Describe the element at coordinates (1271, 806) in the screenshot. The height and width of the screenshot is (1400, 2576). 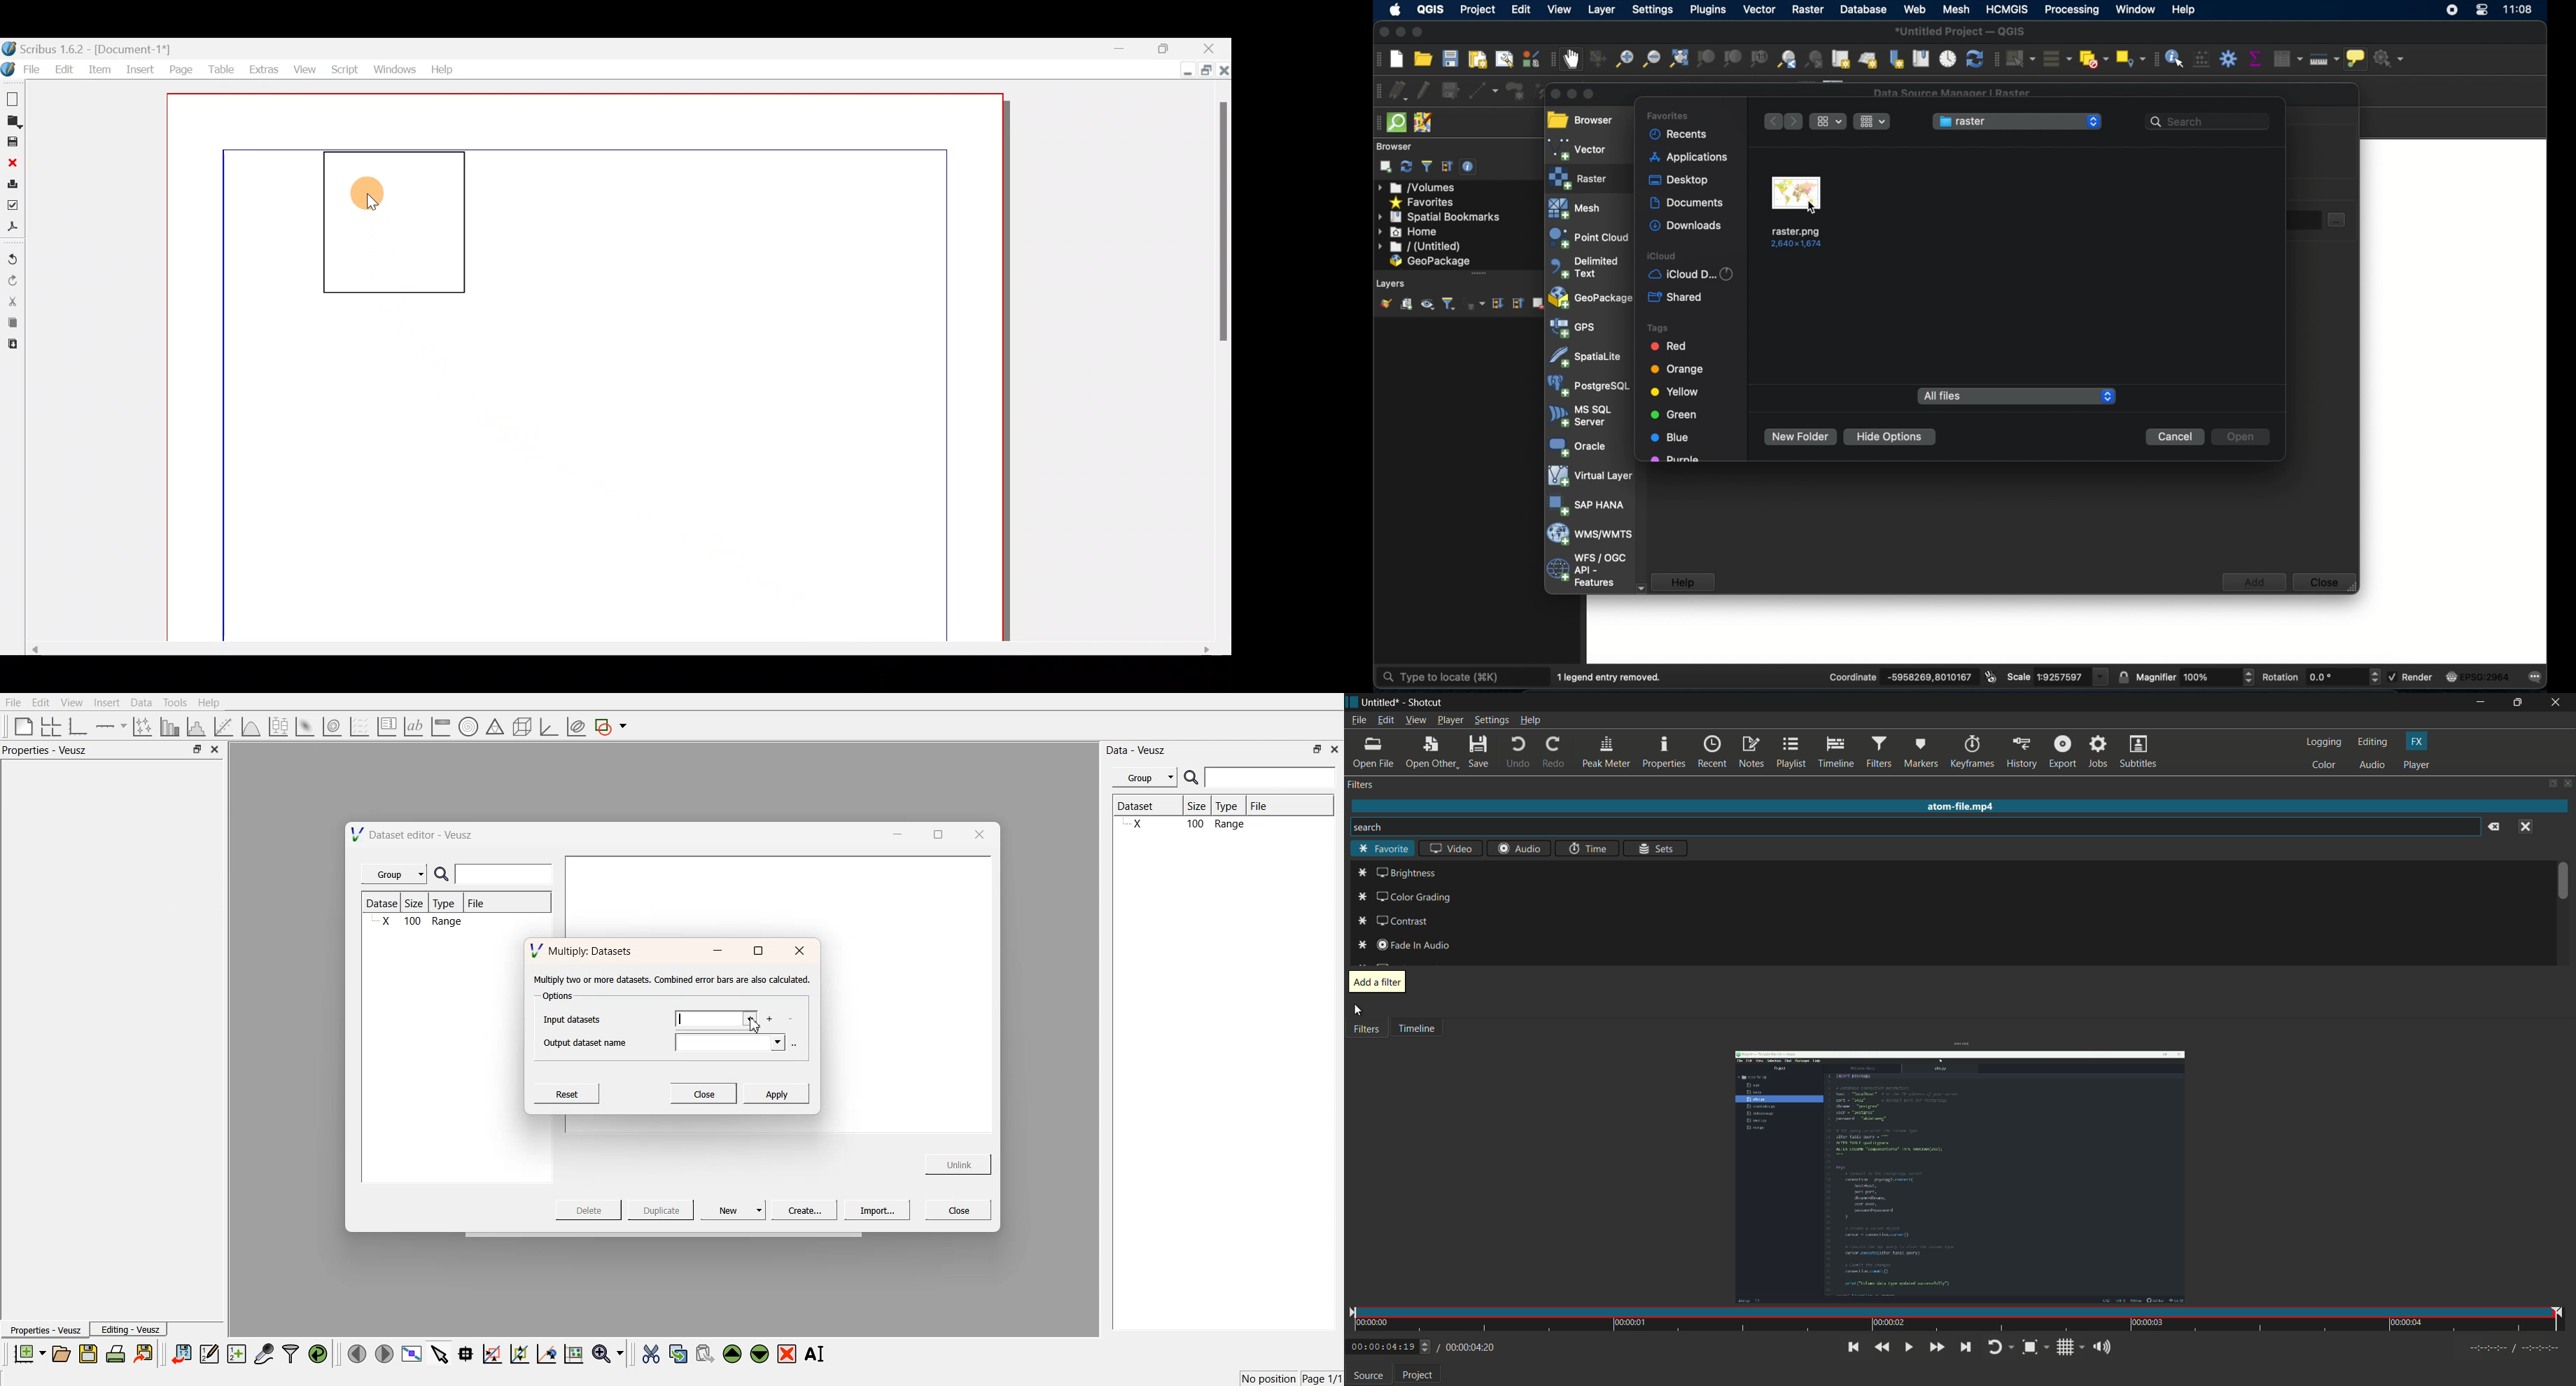
I see `File` at that location.